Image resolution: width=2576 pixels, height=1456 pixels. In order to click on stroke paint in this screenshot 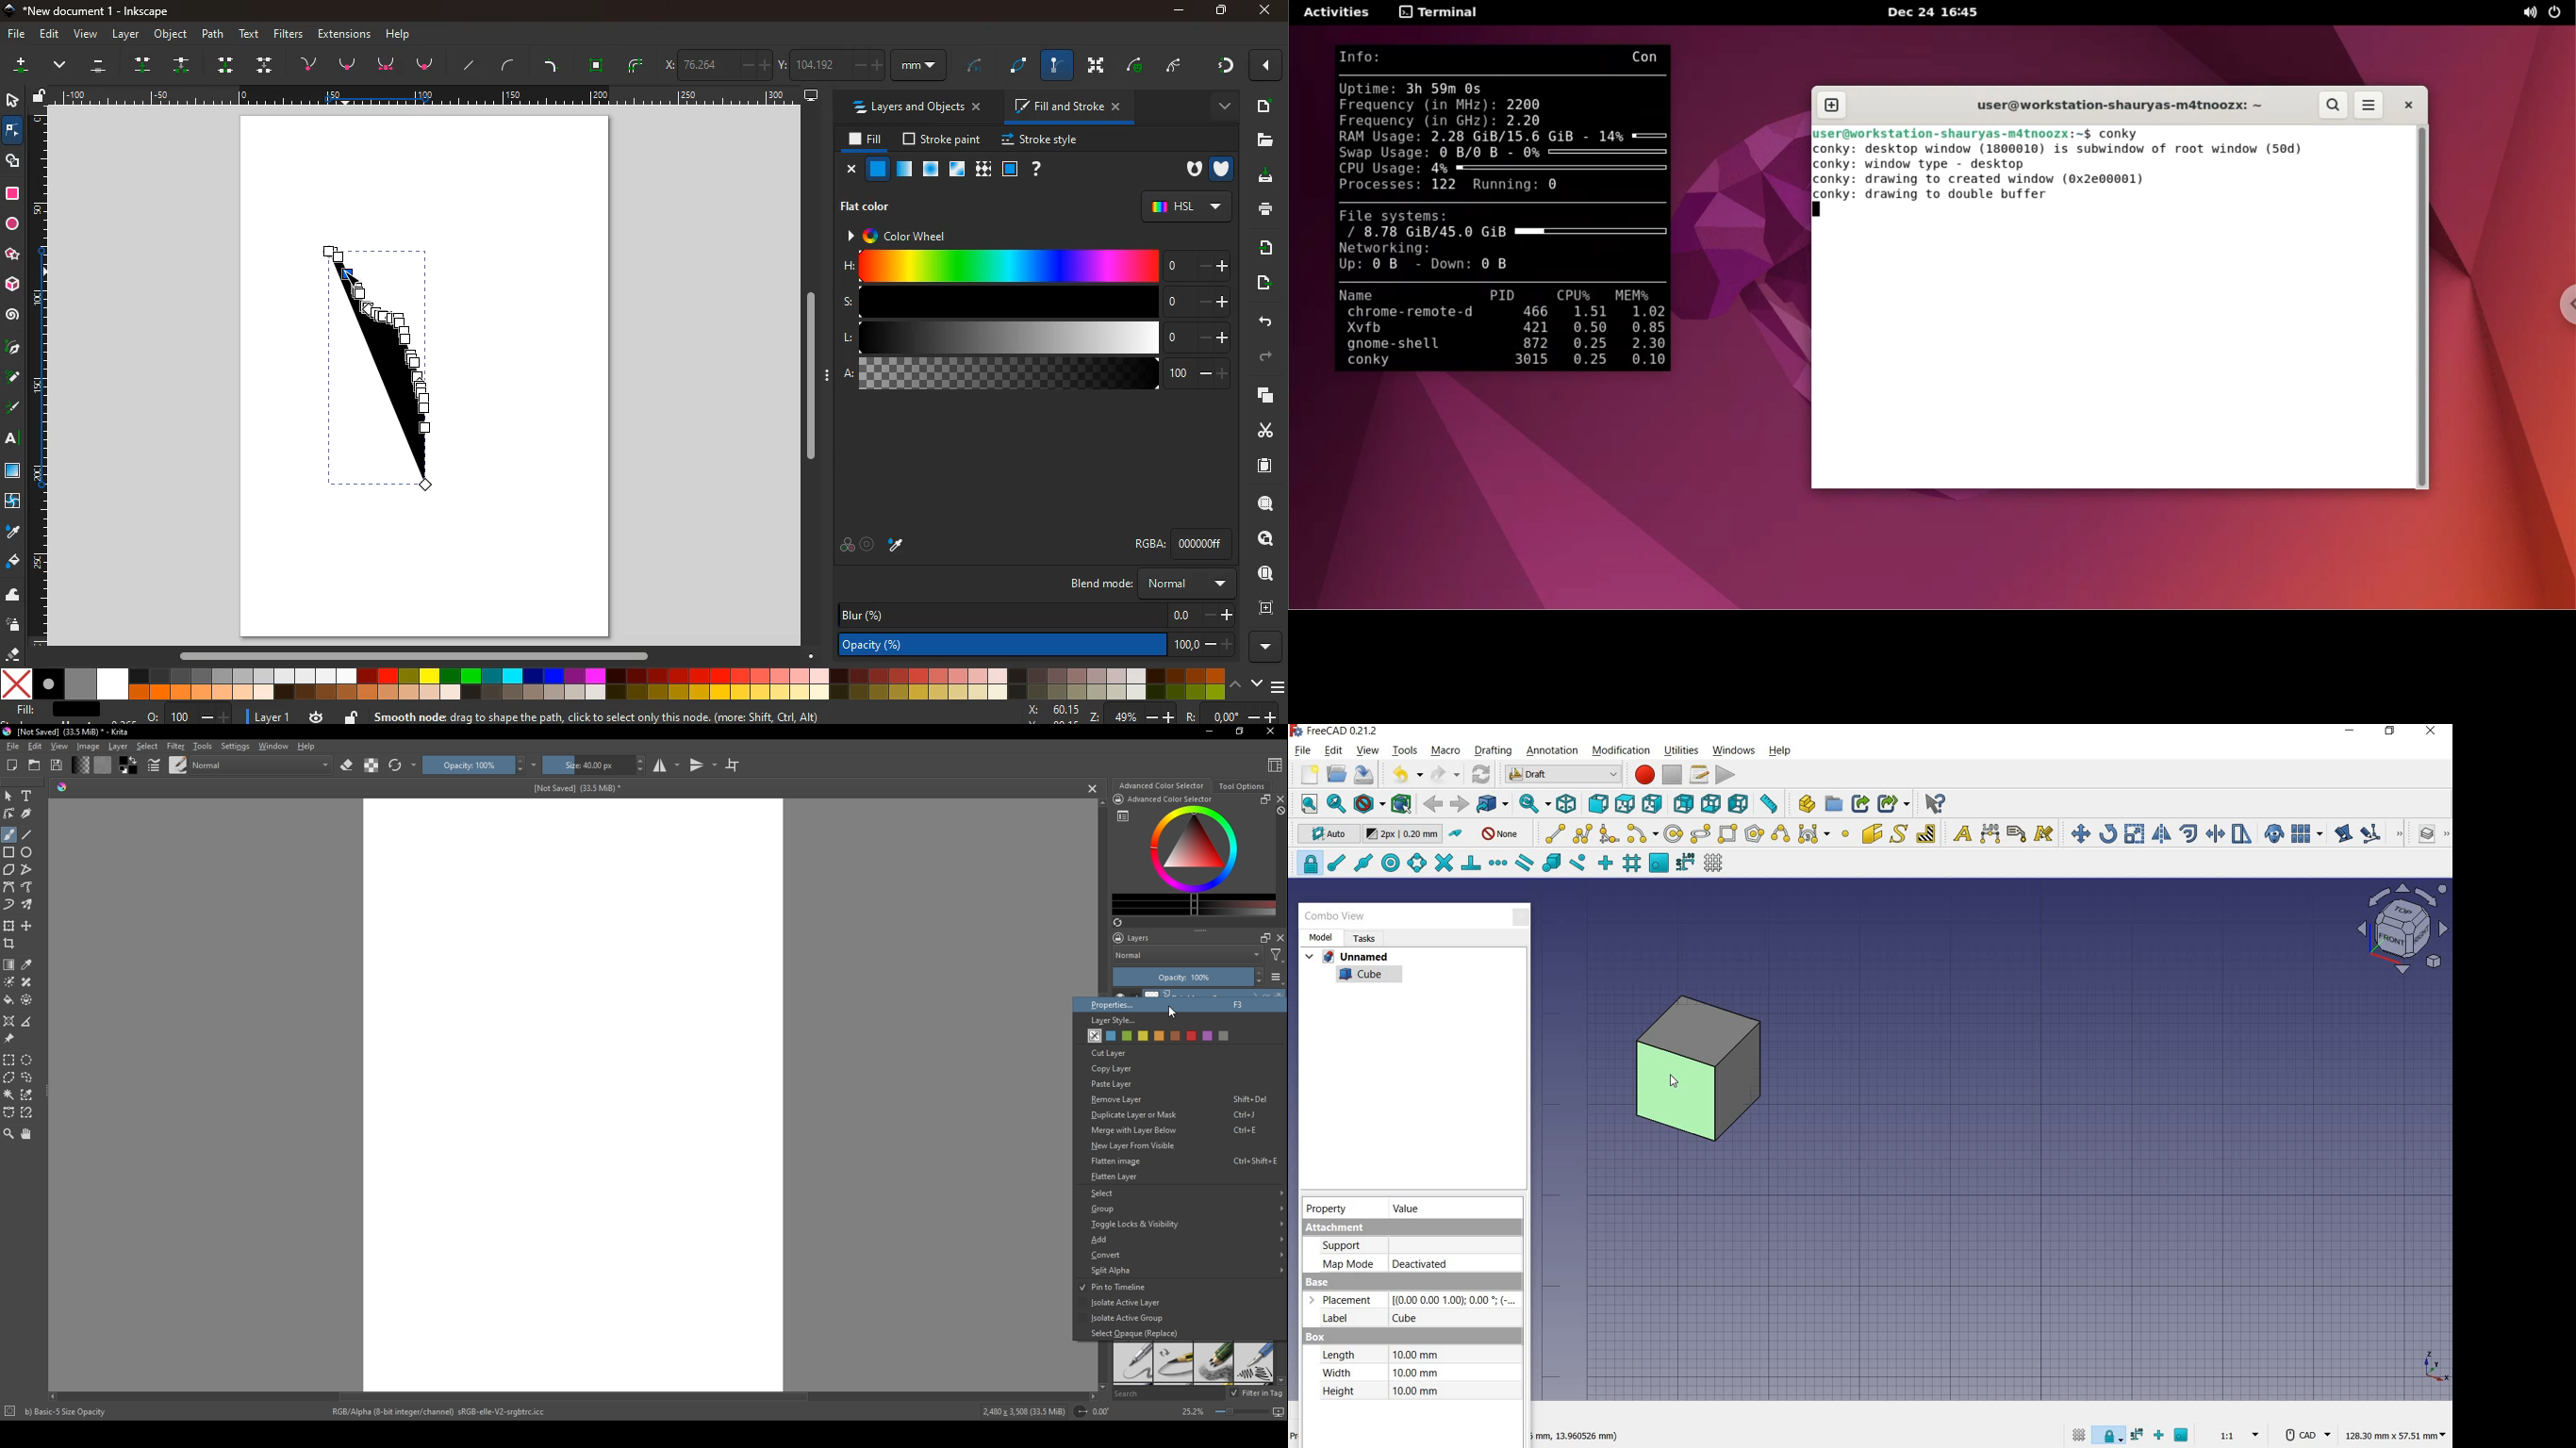, I will do `click(944, 139)`.